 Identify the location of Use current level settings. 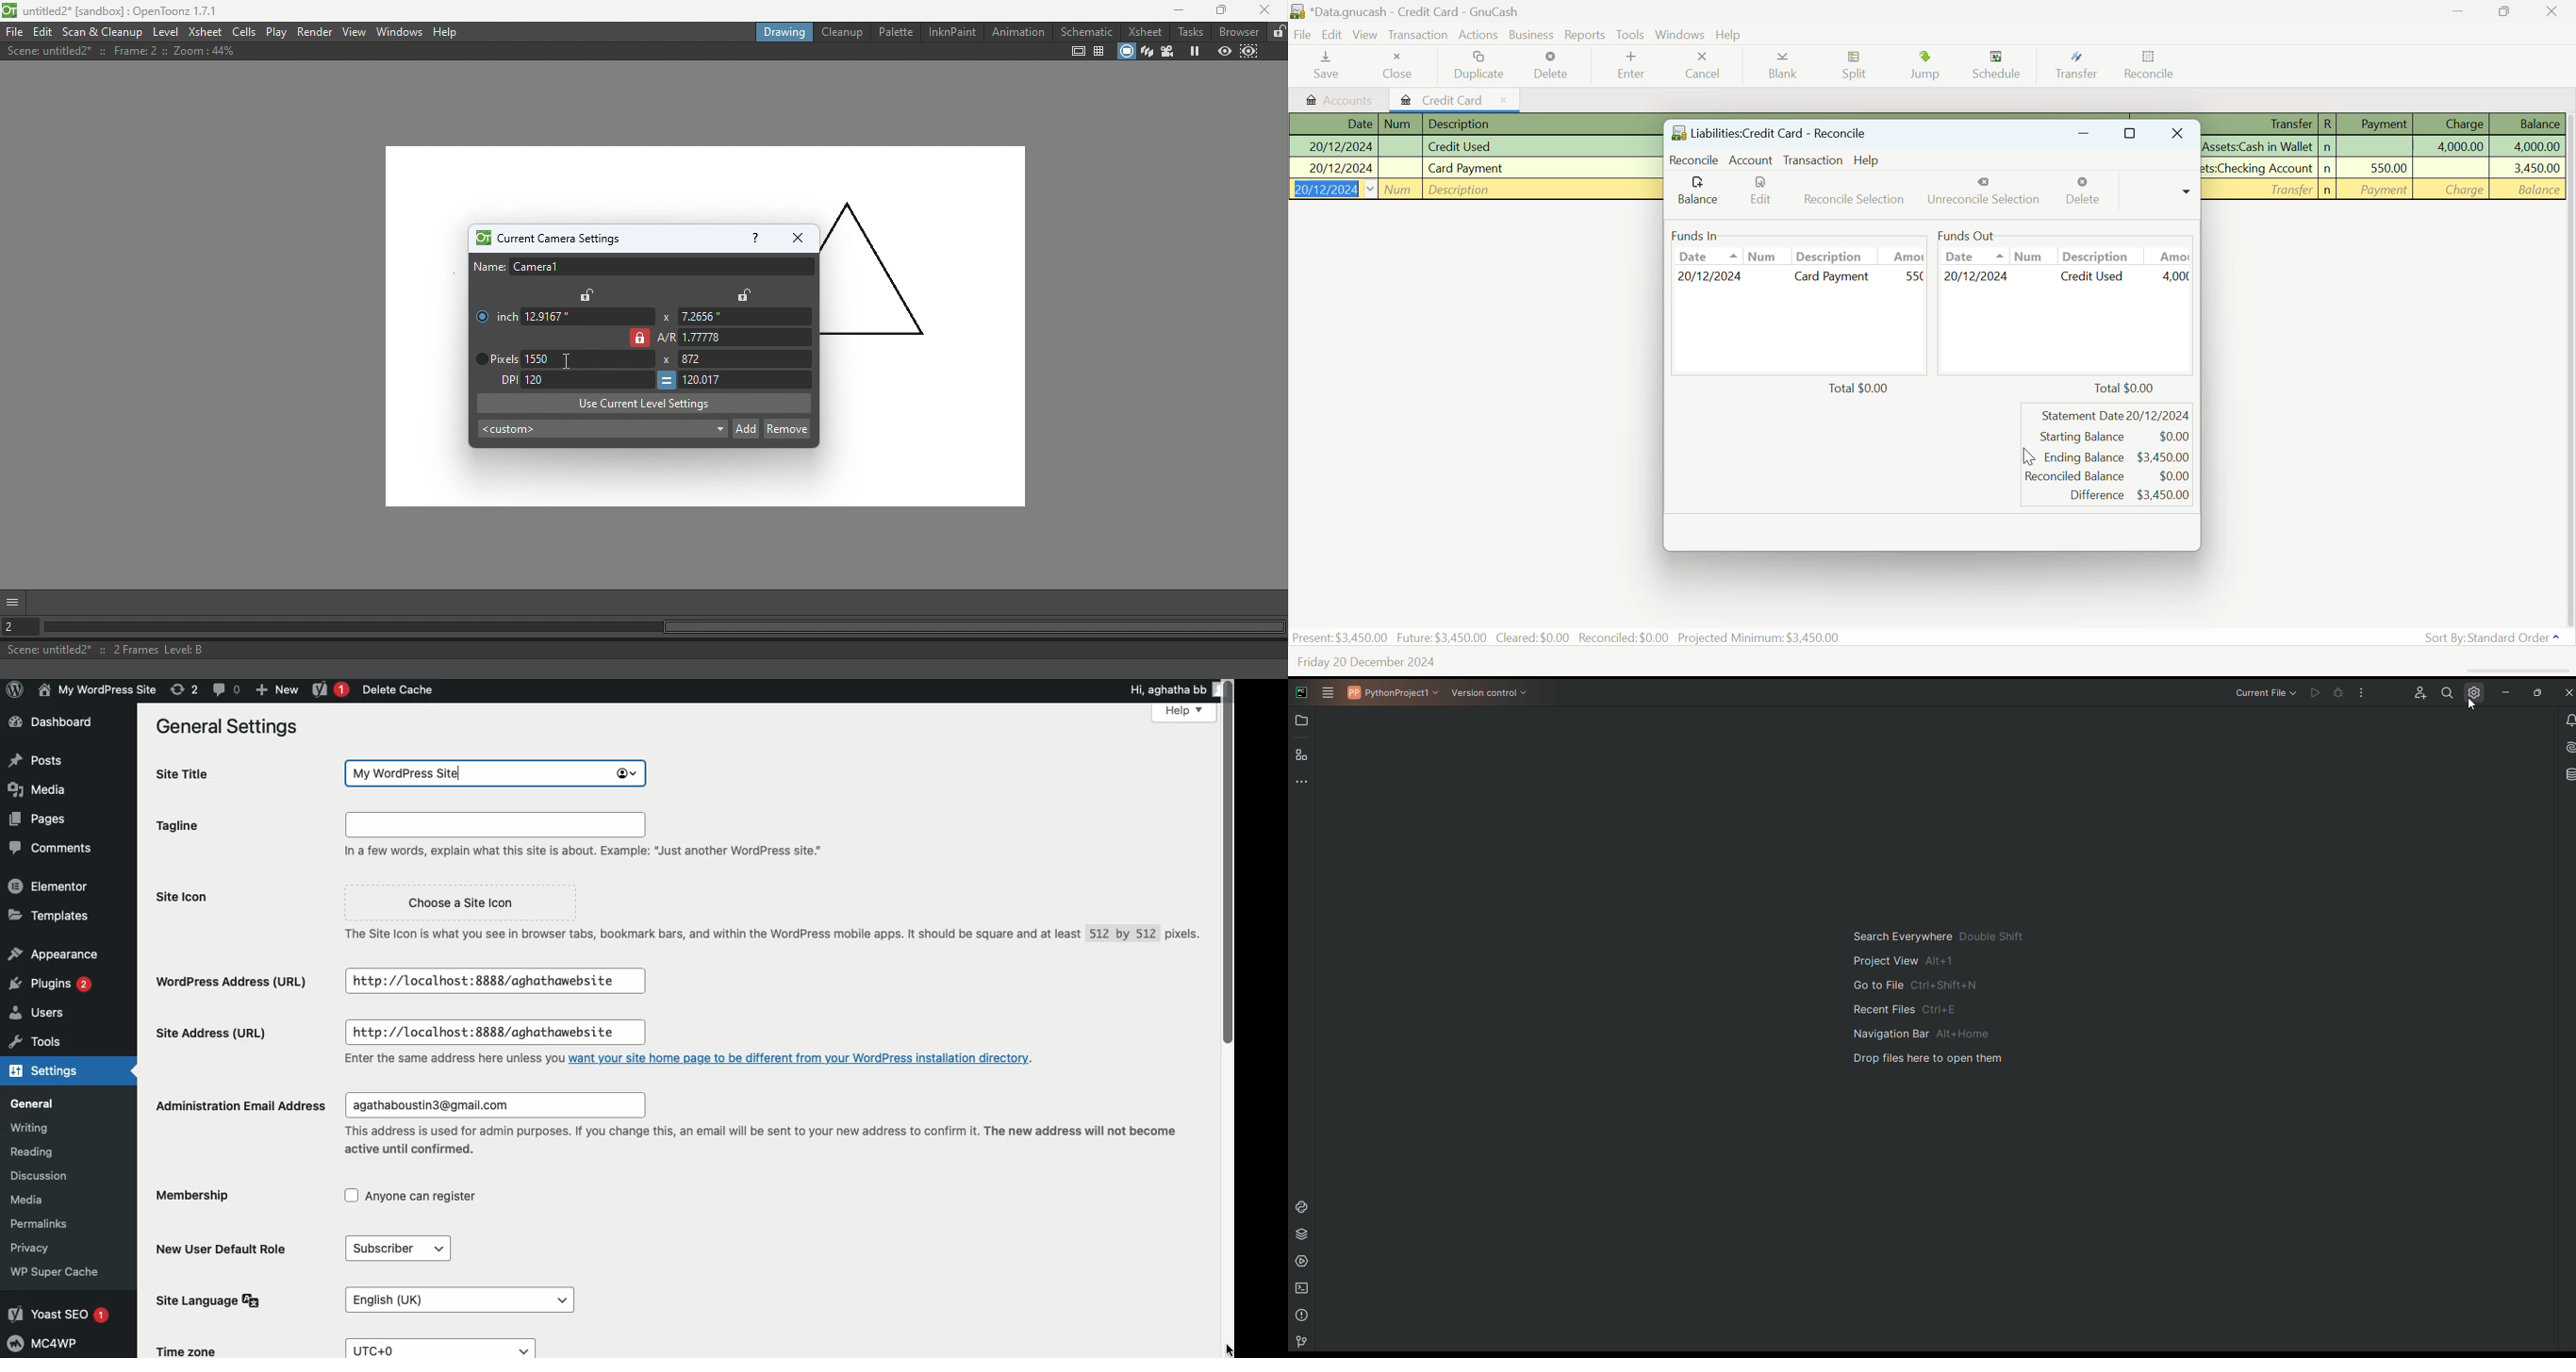
(644, 403).